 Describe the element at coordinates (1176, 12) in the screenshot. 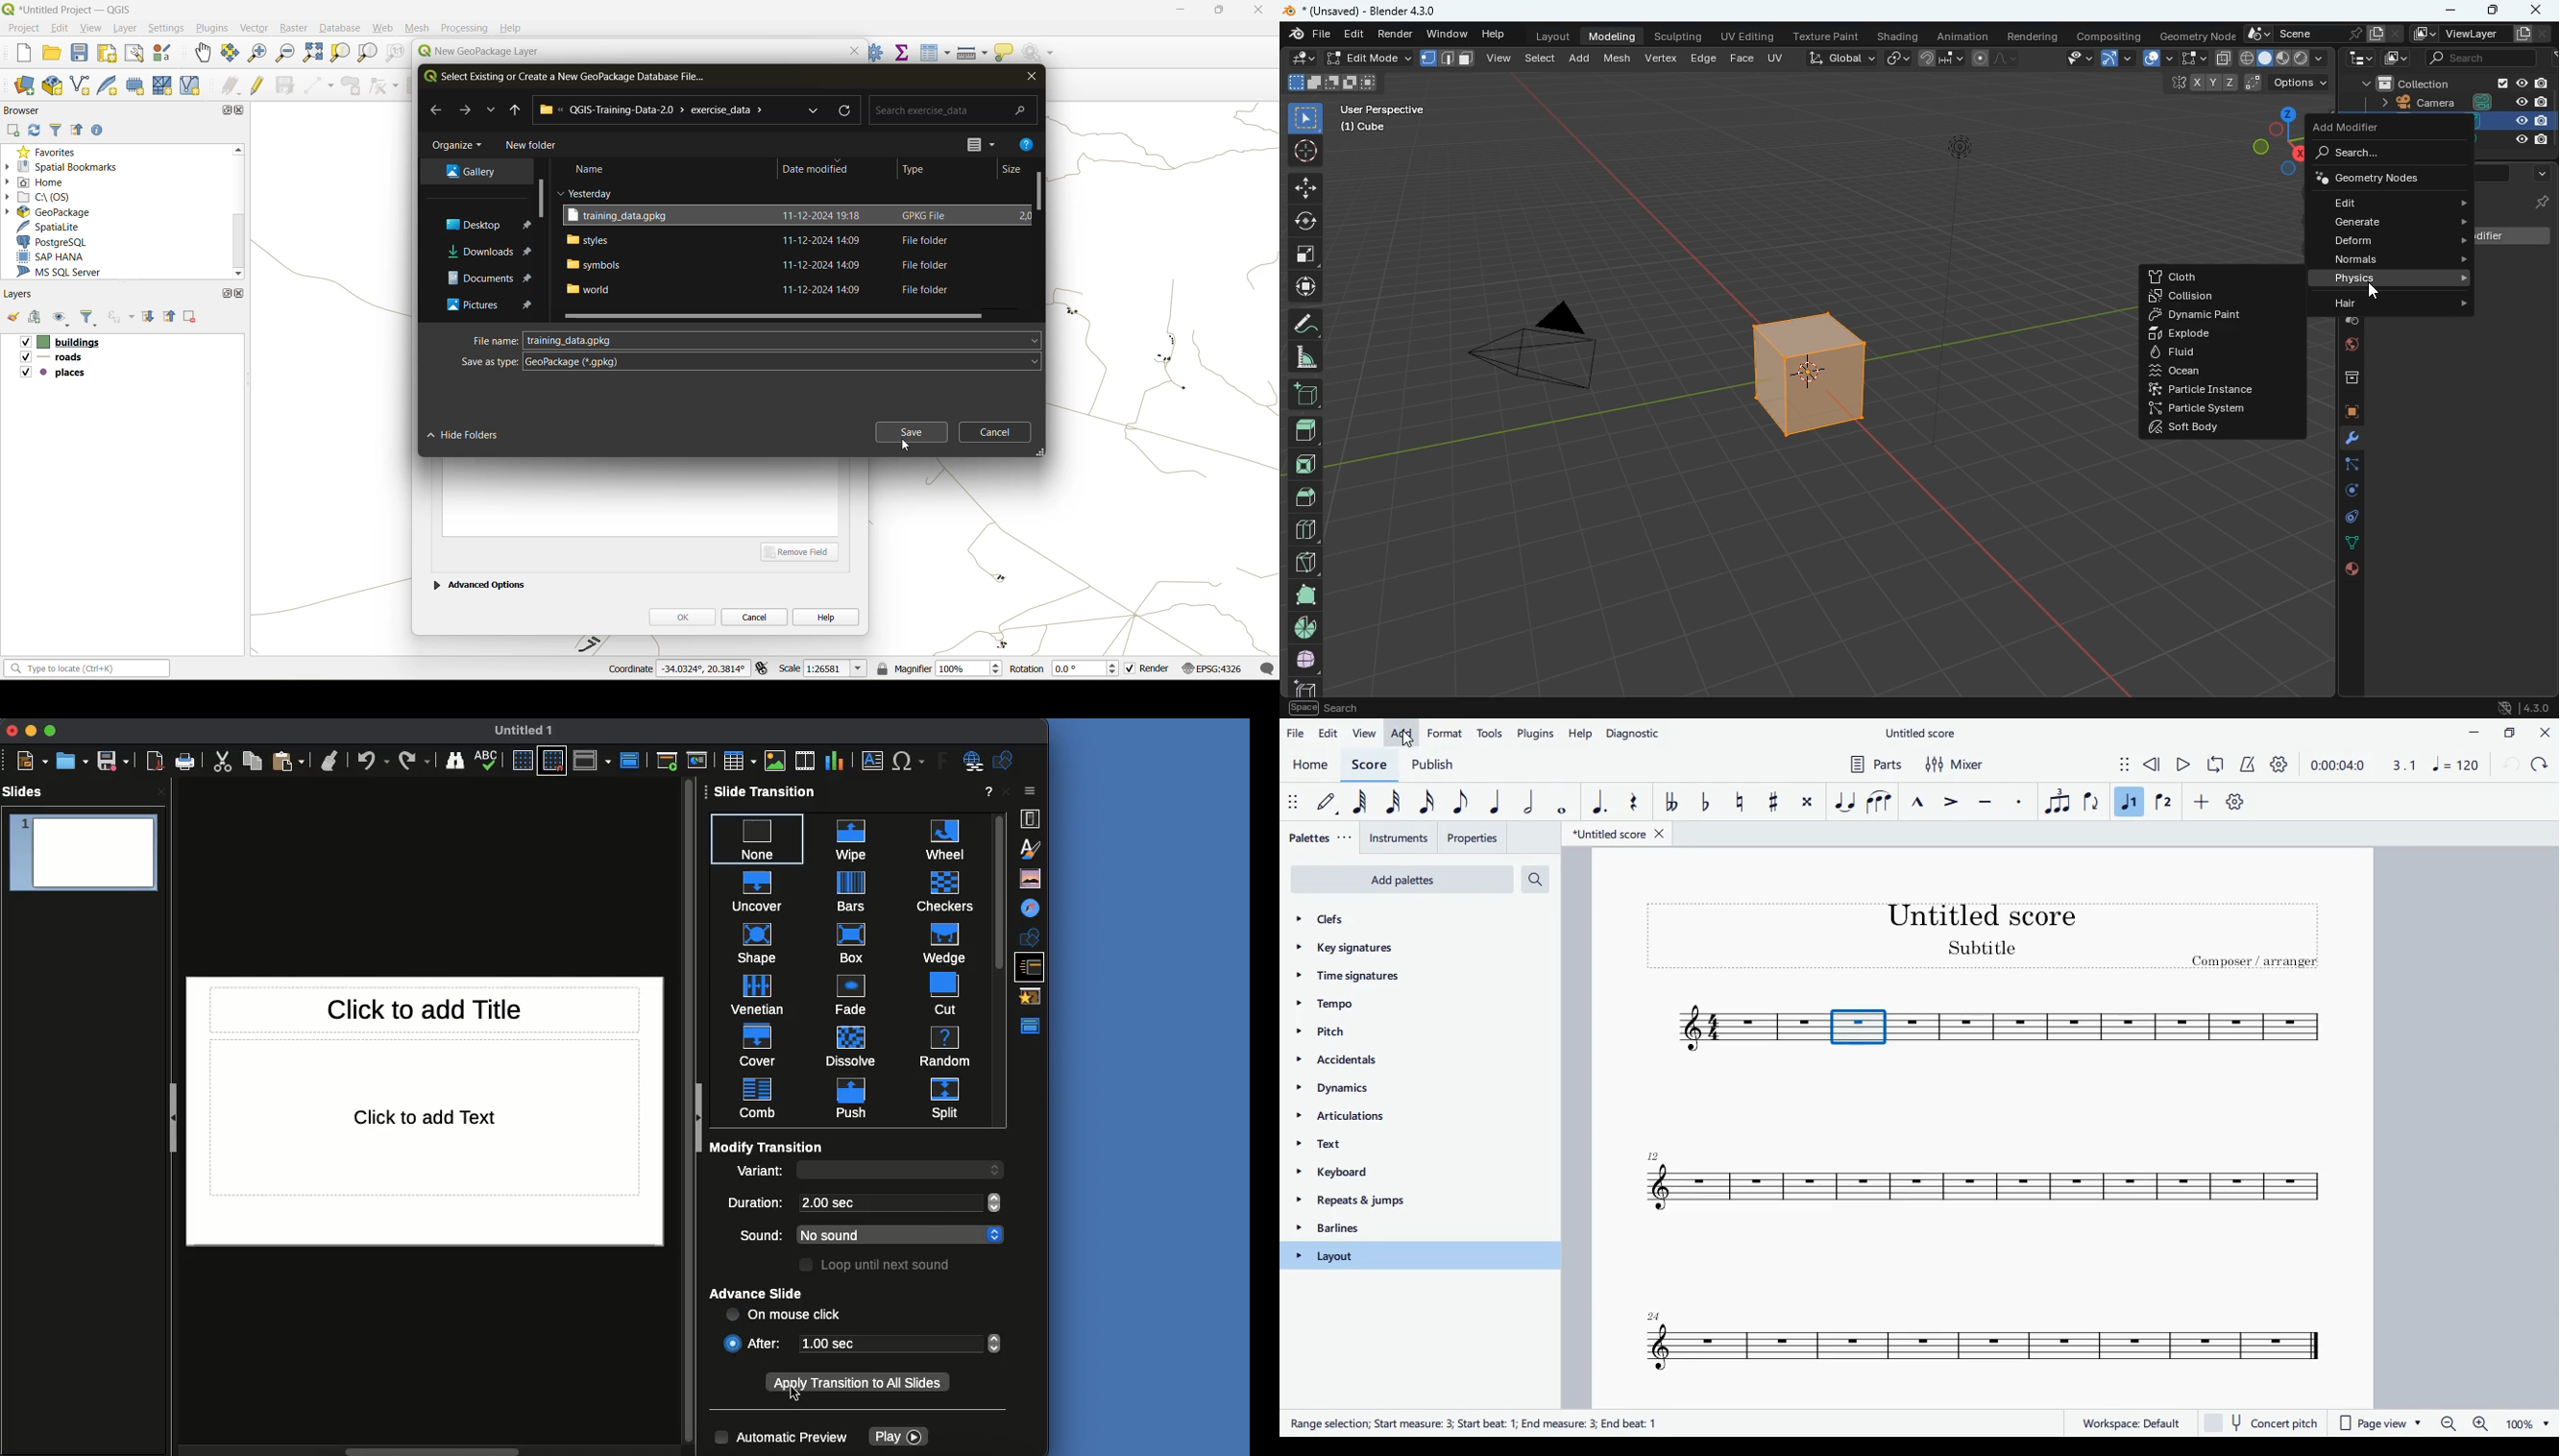

I see `minimize` at that location.